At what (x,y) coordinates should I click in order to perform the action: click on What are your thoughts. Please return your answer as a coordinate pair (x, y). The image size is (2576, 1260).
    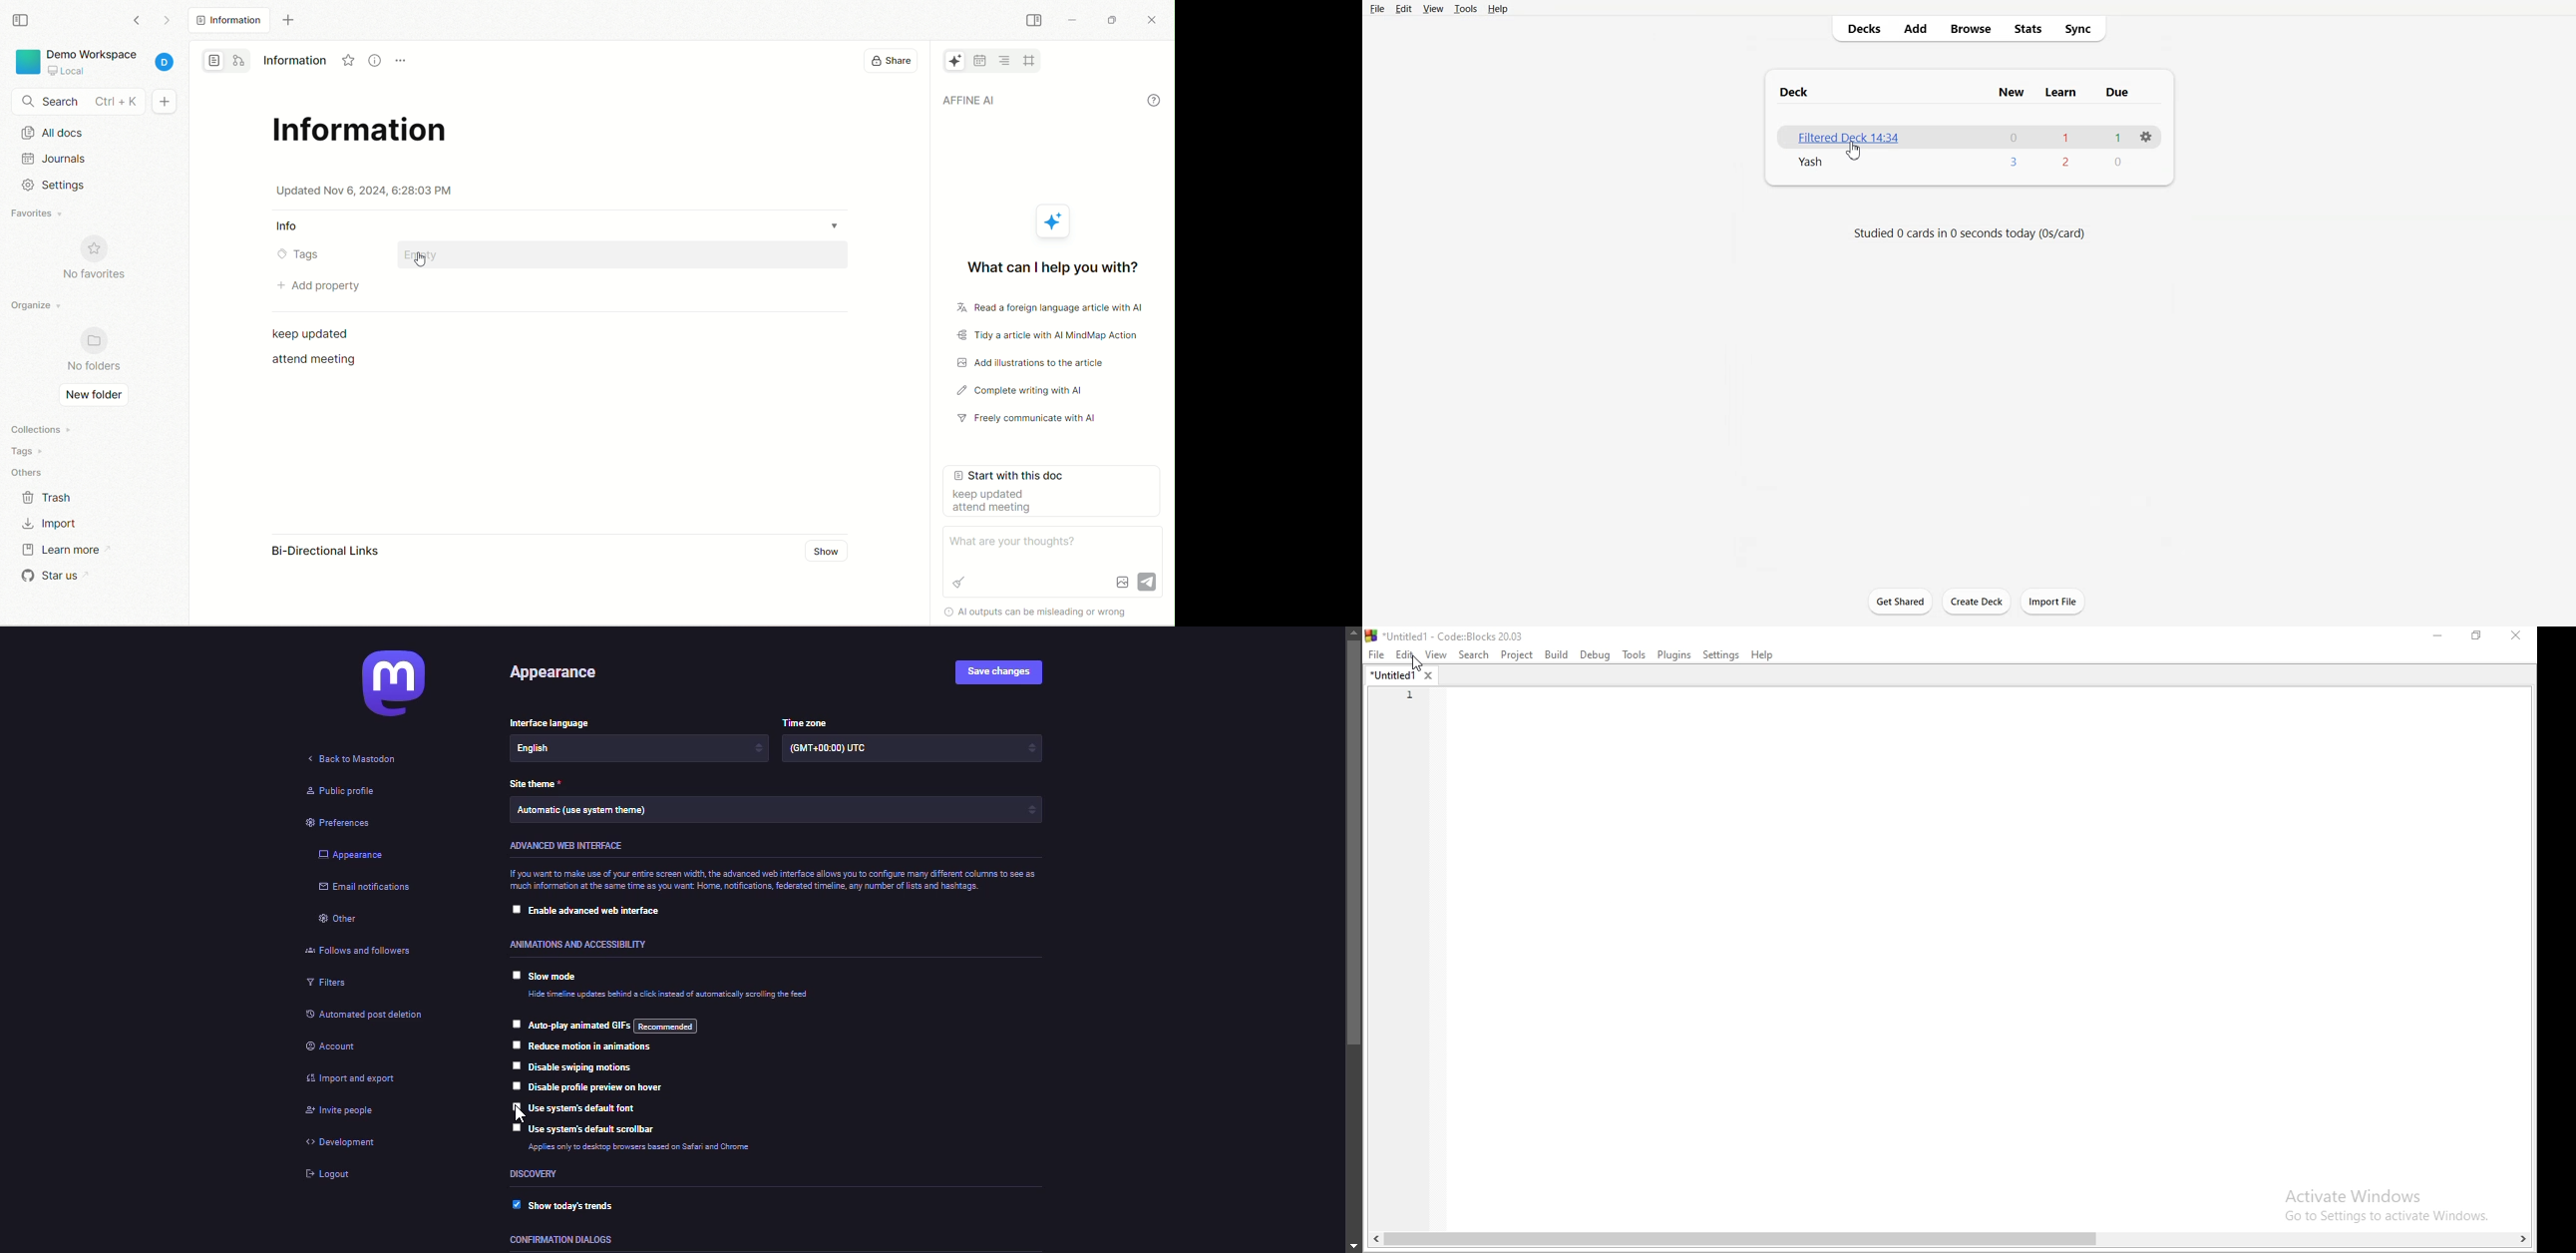
    Looking at the image, I should click on (1019, 541).